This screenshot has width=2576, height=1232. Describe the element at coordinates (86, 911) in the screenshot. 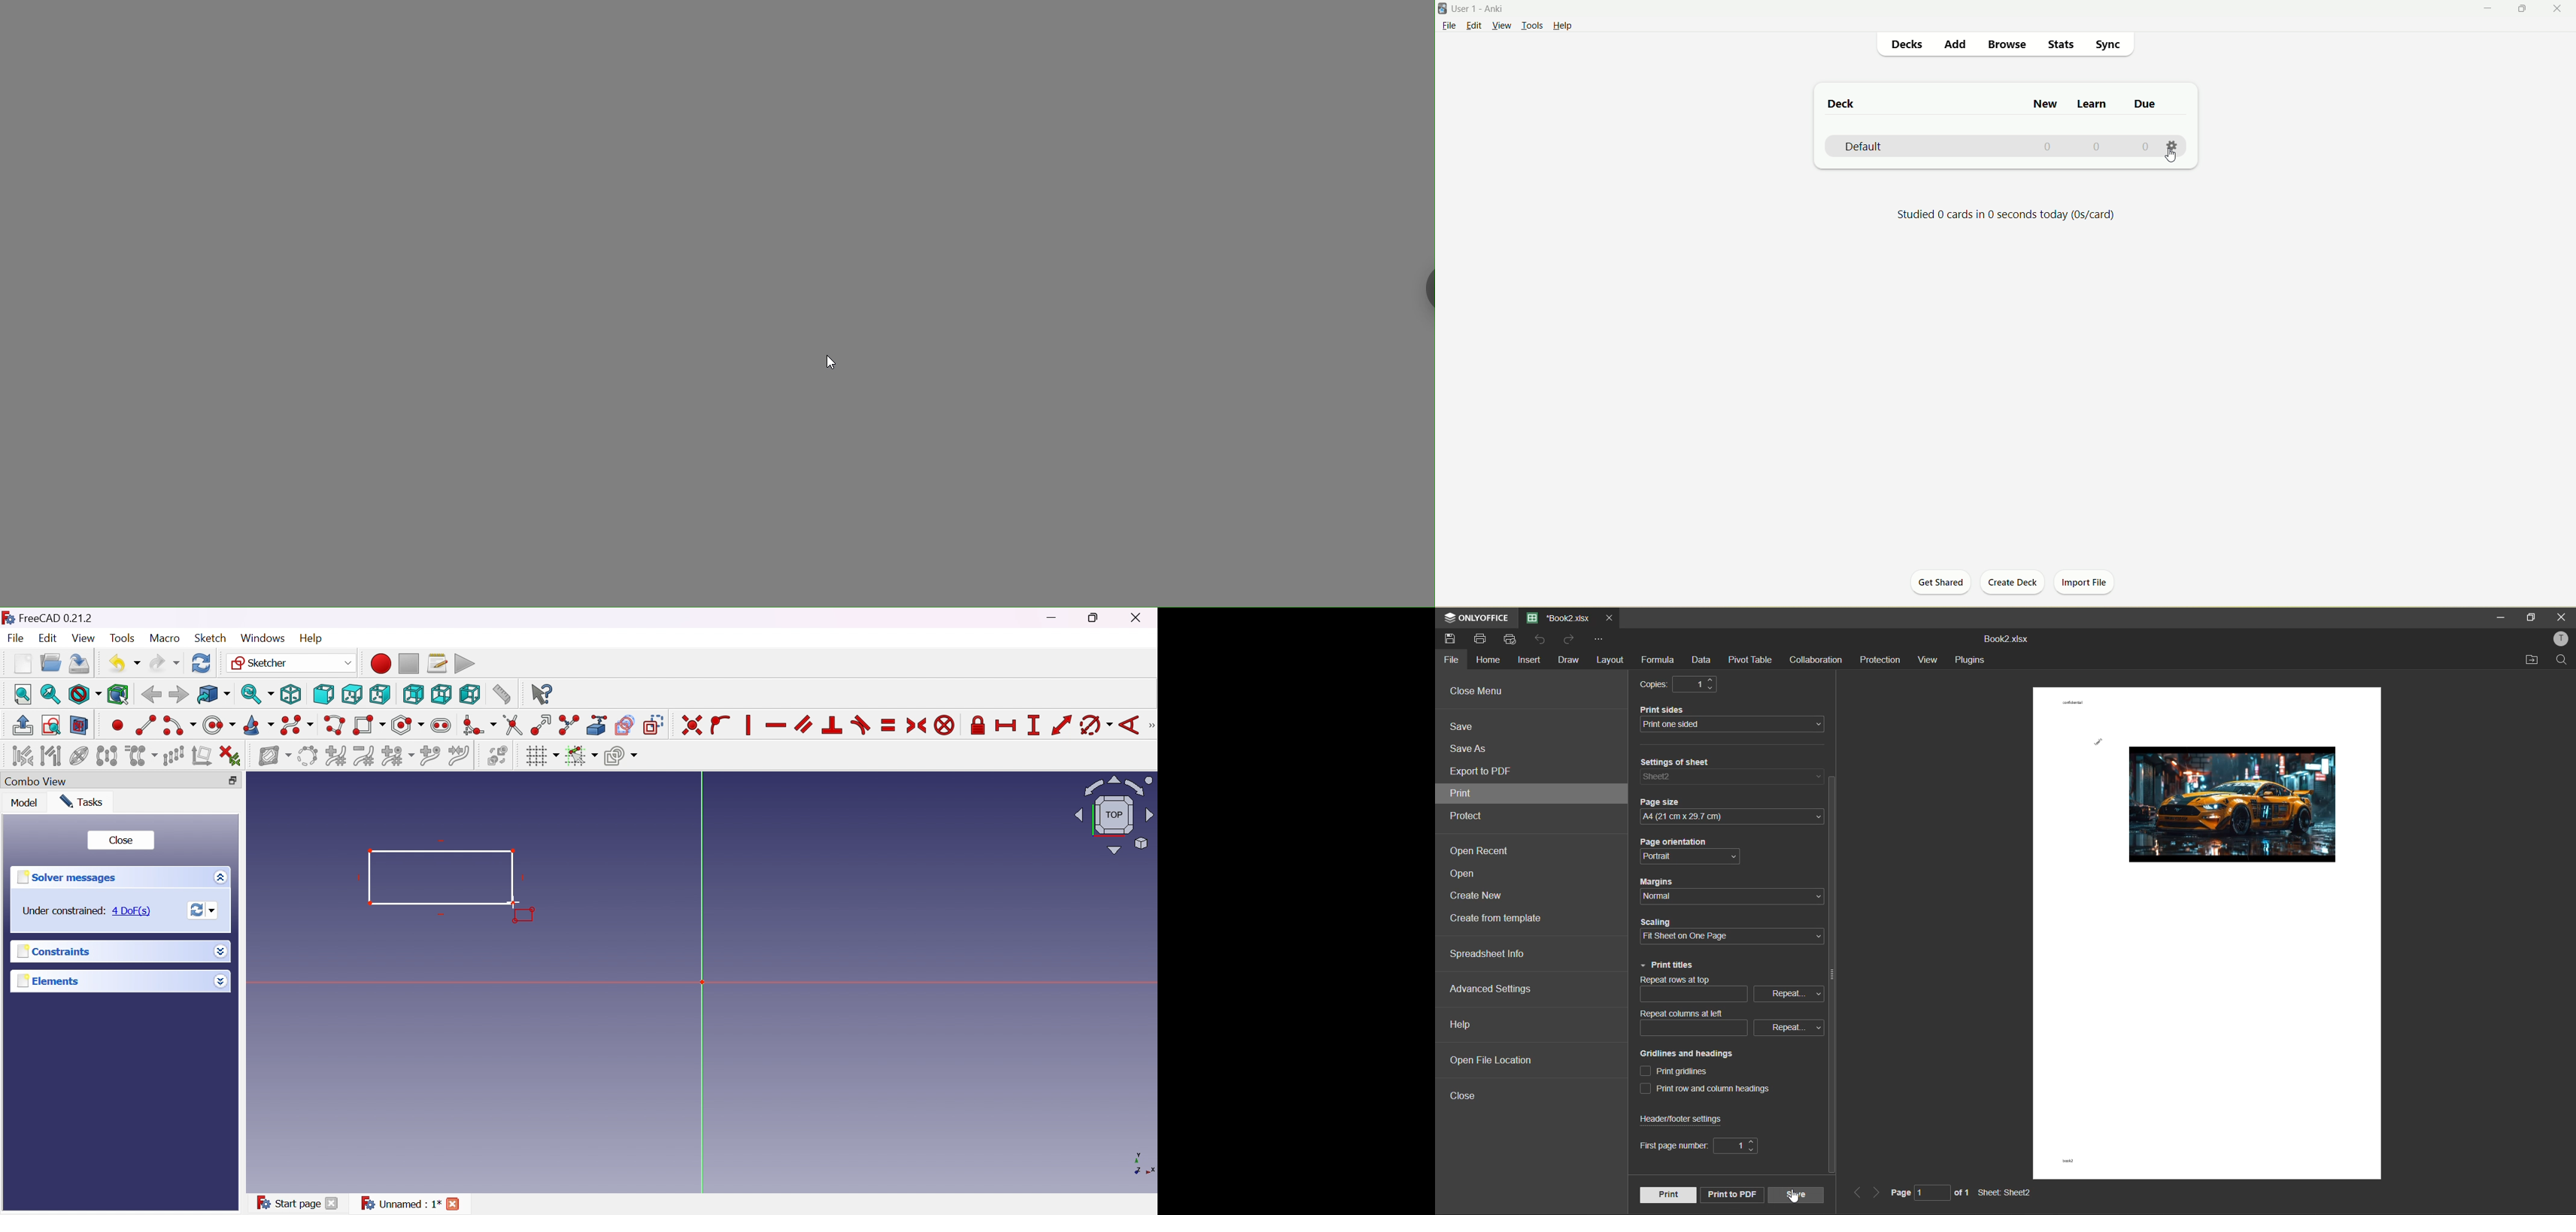

I see `Under constrained: 4 DoF(s)` at that location.